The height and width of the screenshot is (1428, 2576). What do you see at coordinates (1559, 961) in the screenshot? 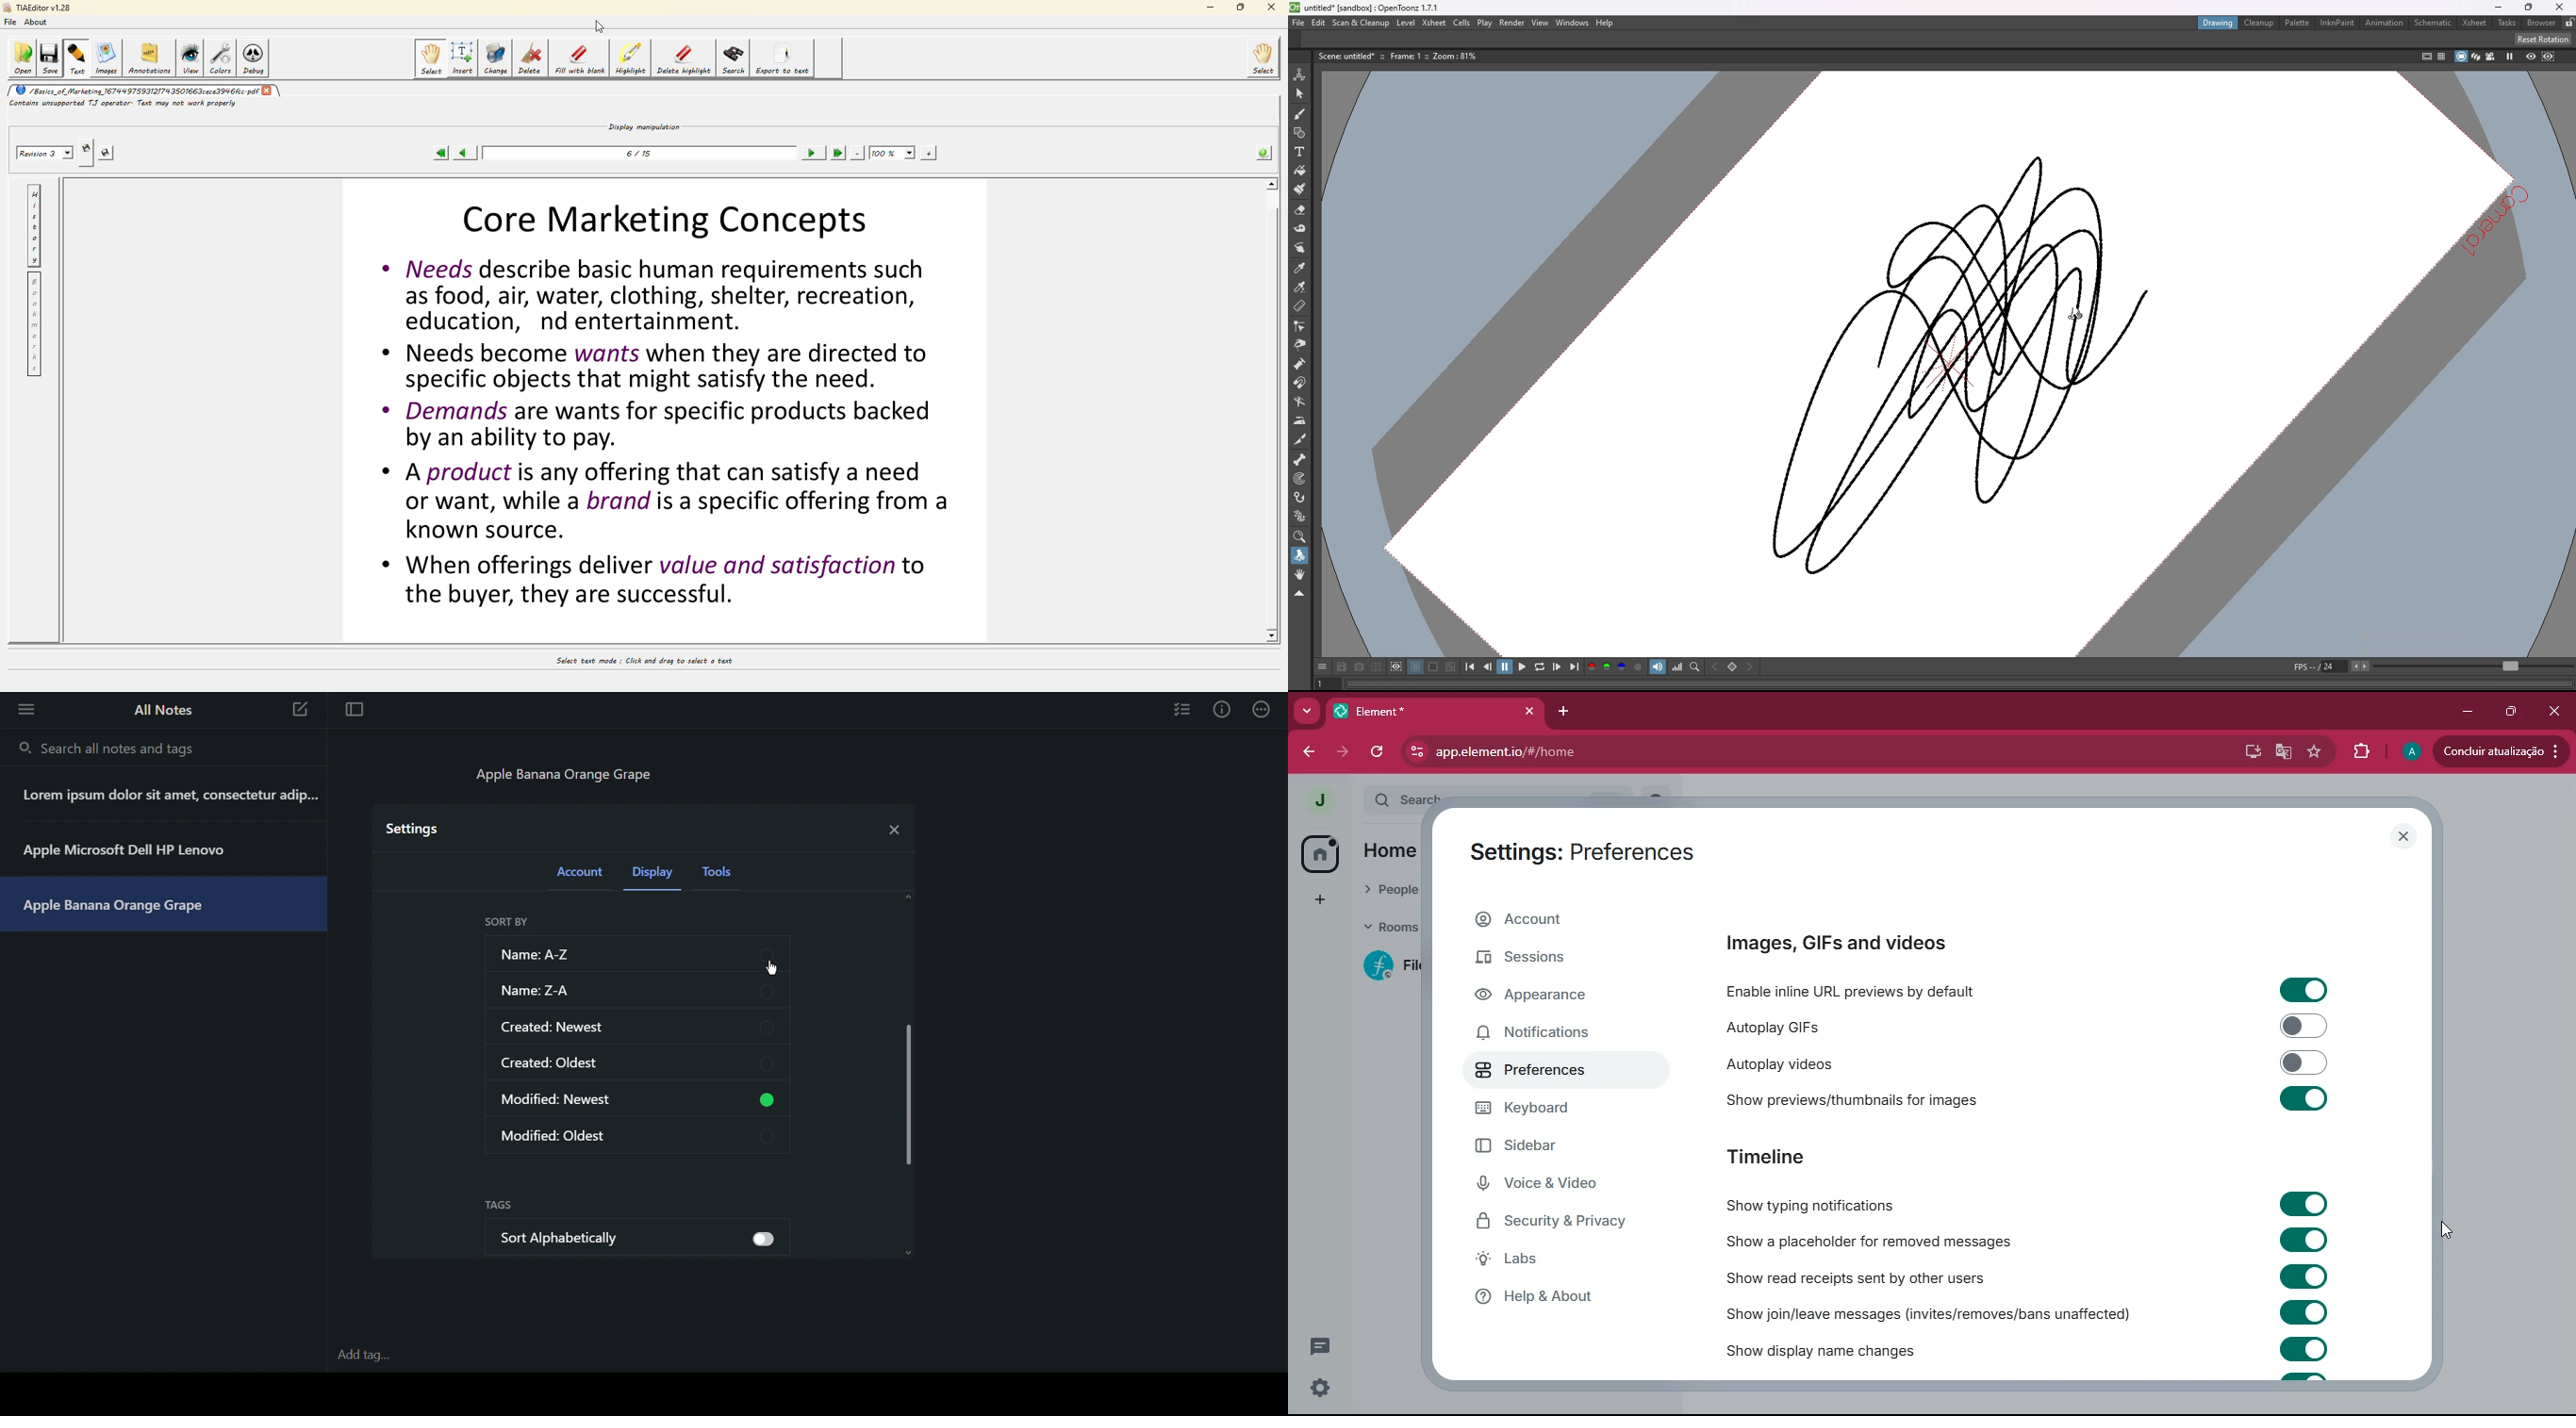
I see `sessions` at bounding box center [1559, 961].